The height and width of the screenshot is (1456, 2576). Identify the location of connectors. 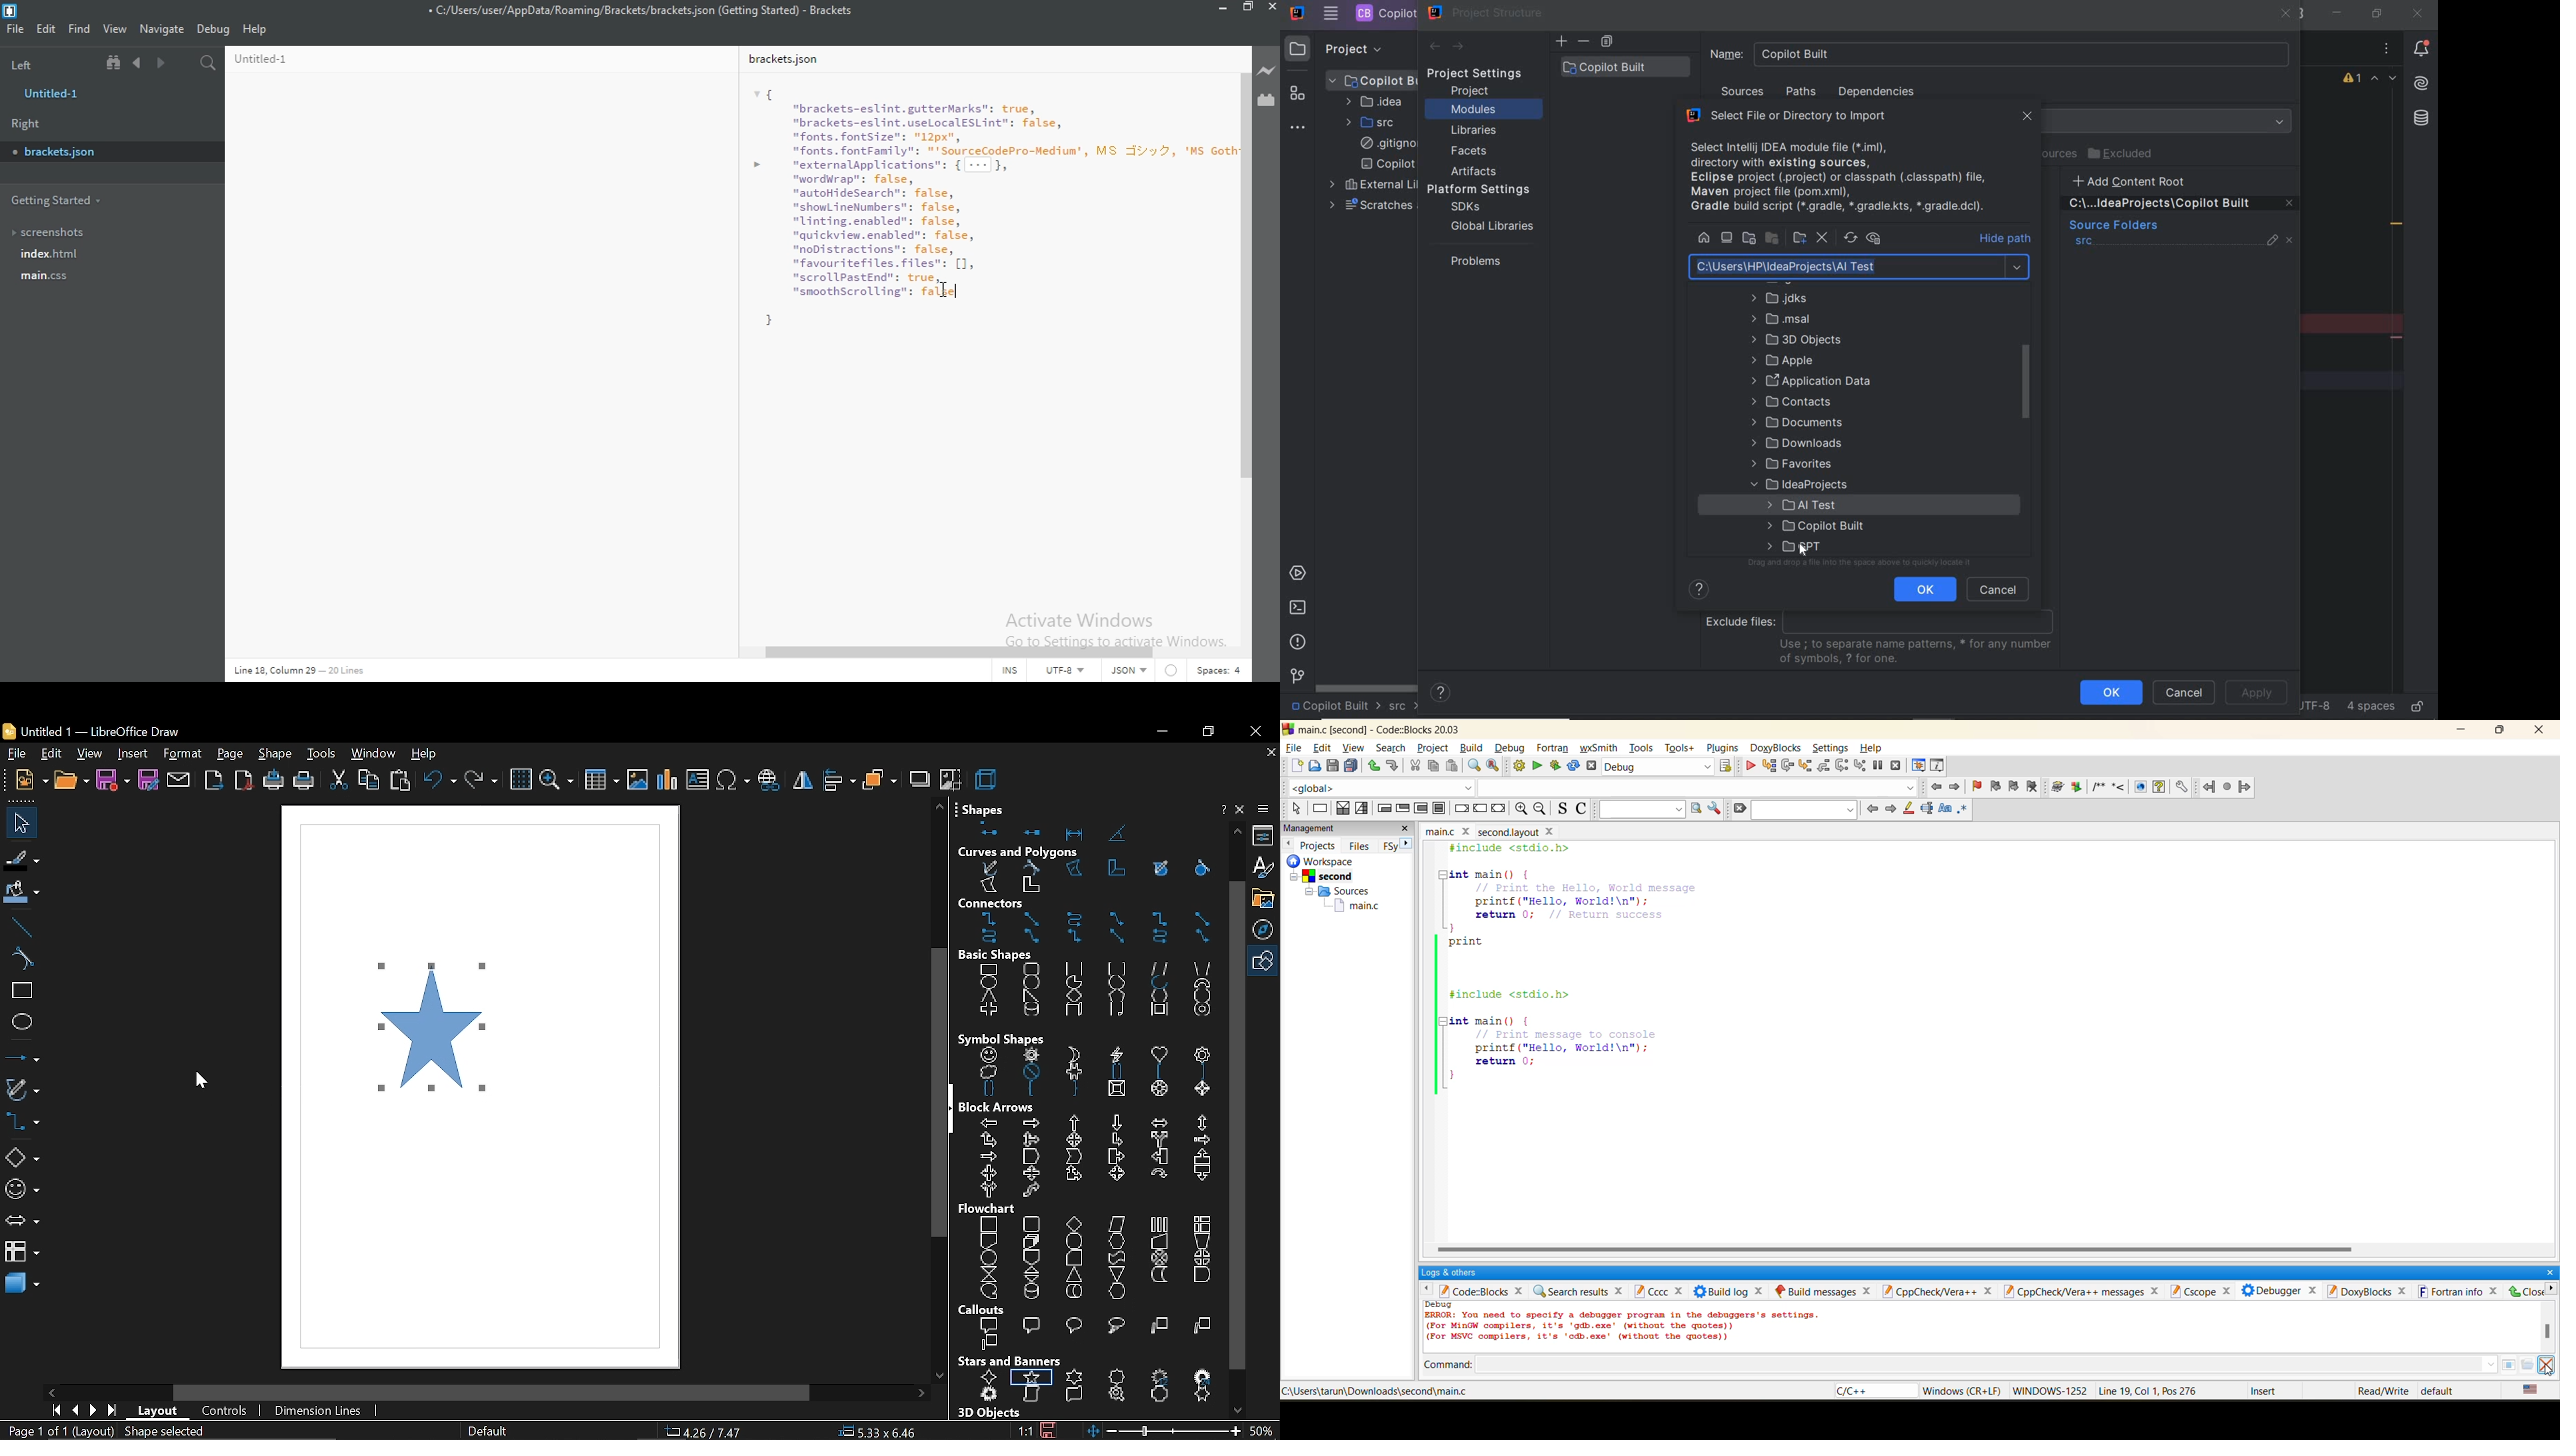
(22, 1124).